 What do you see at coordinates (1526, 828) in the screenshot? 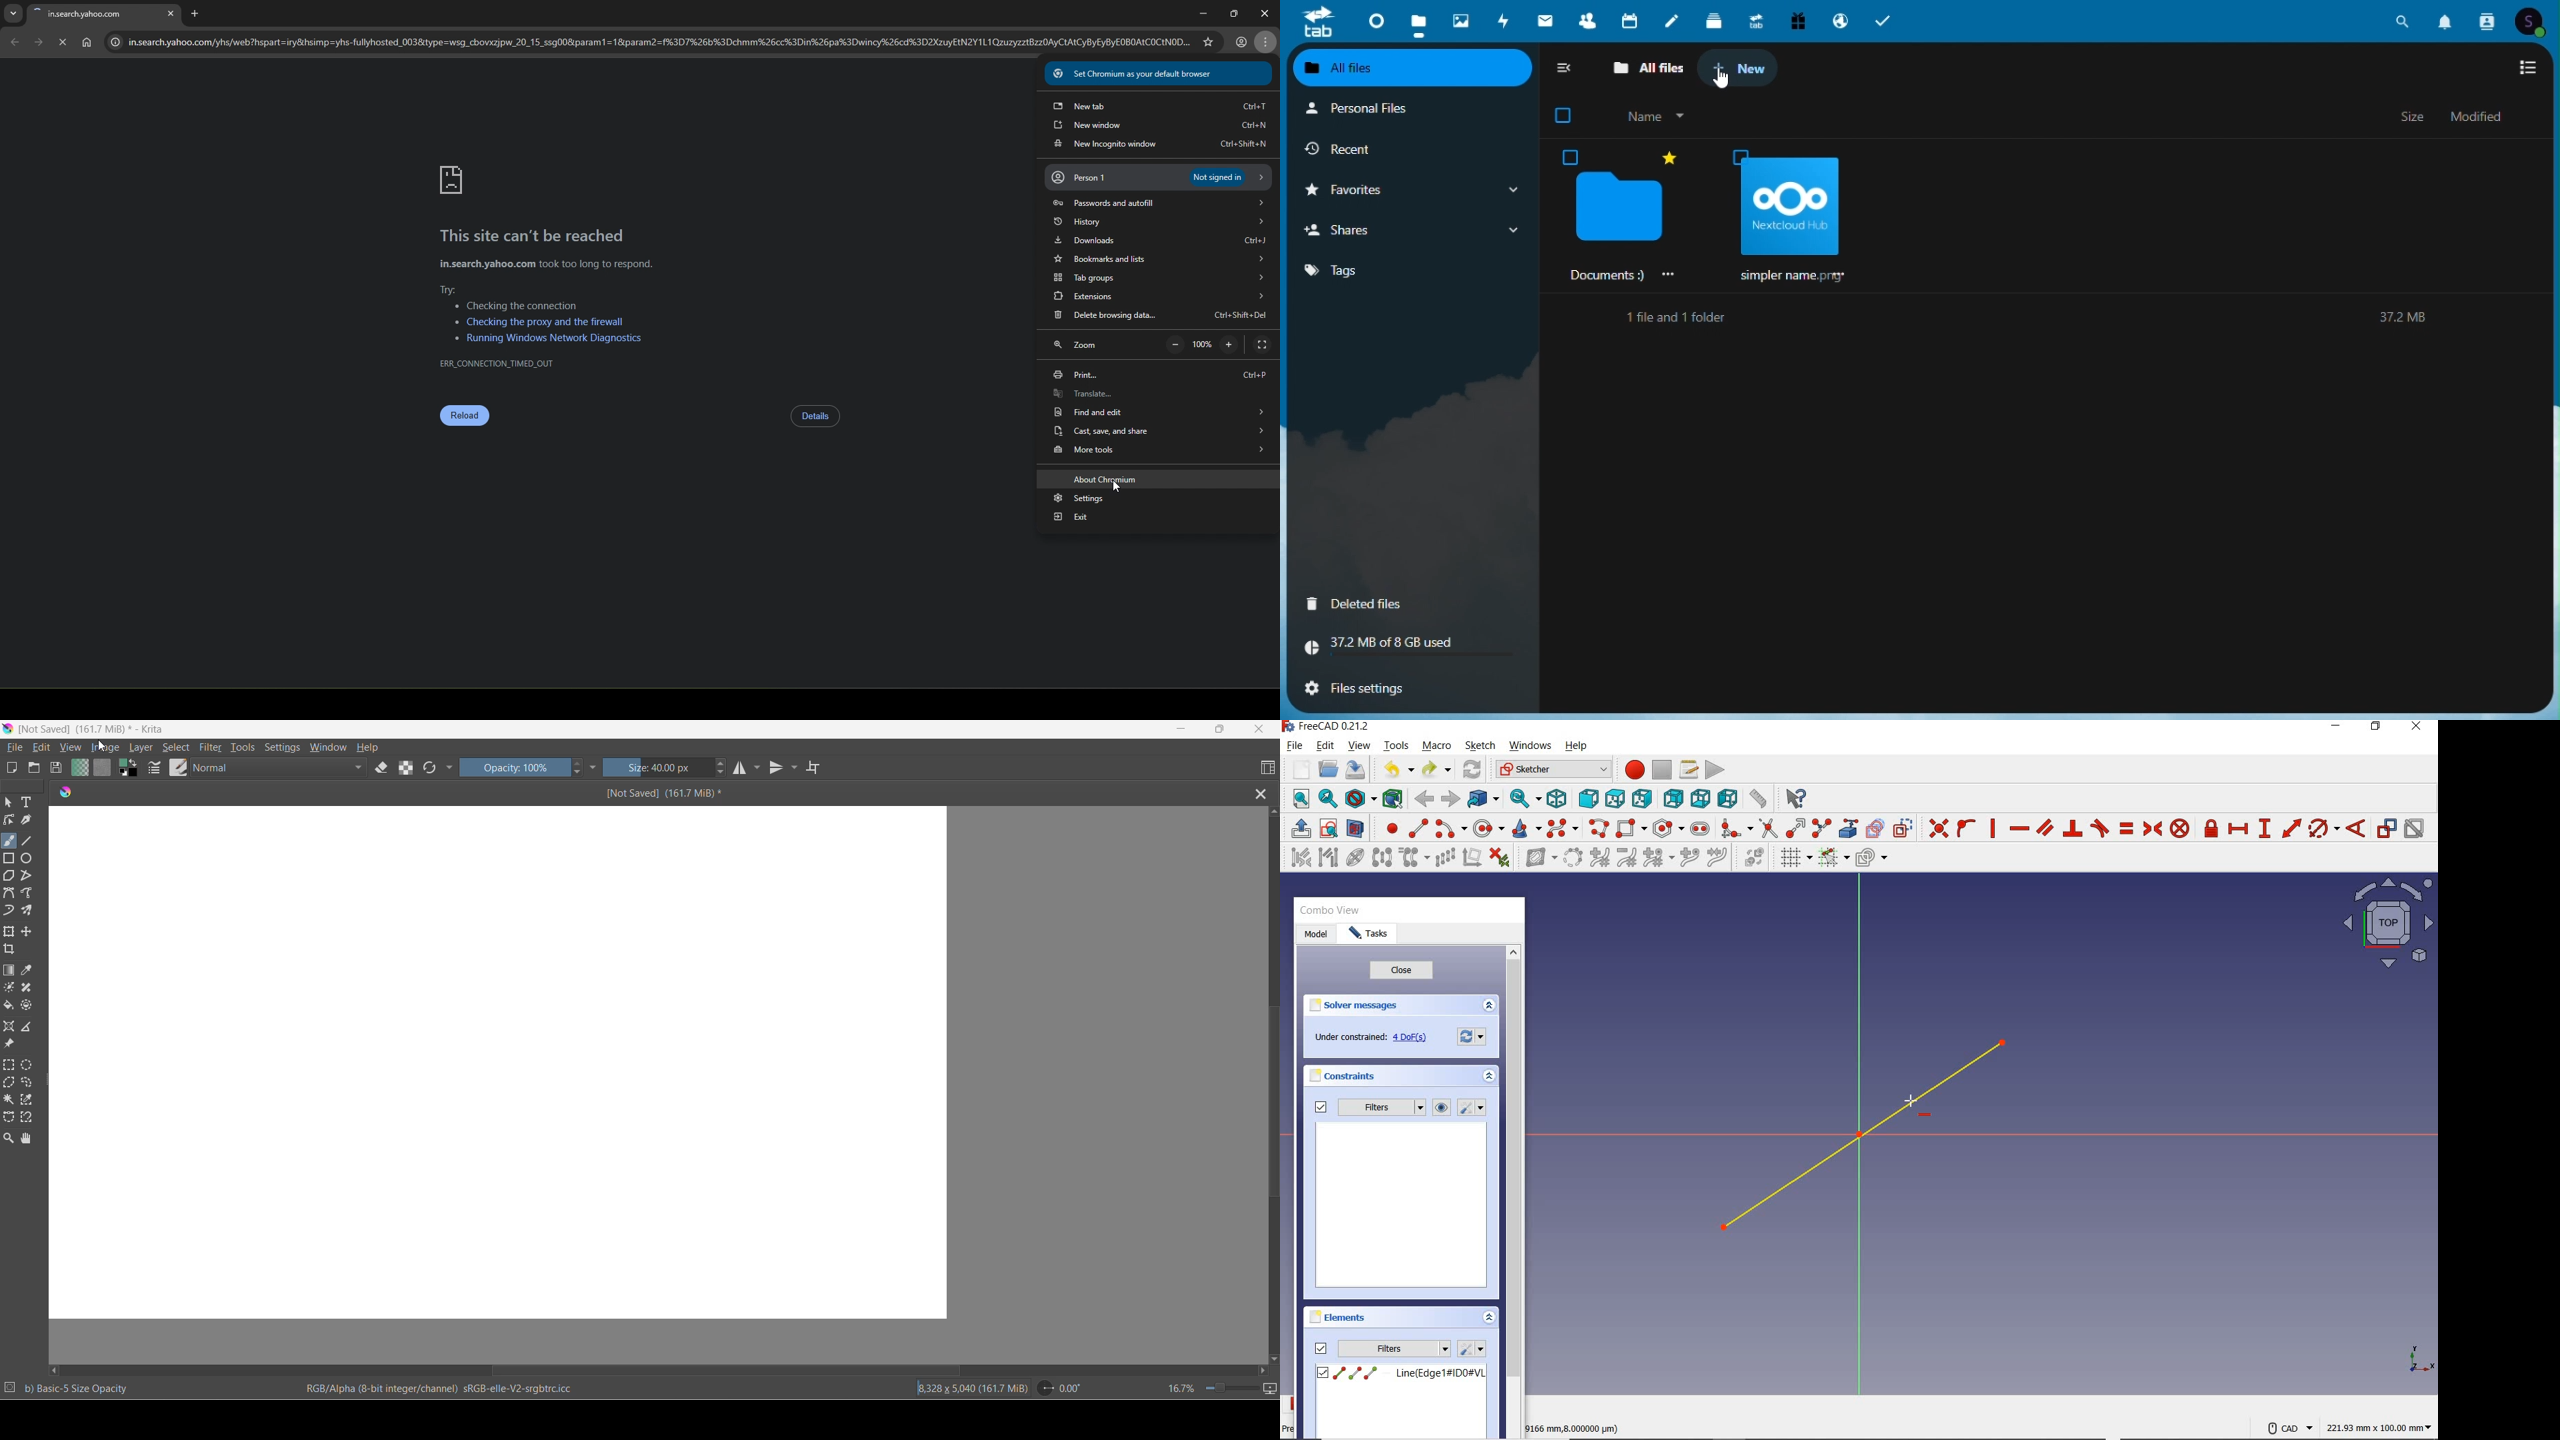
I see `CREATE CONIC` at bounding box center [1526, 828].